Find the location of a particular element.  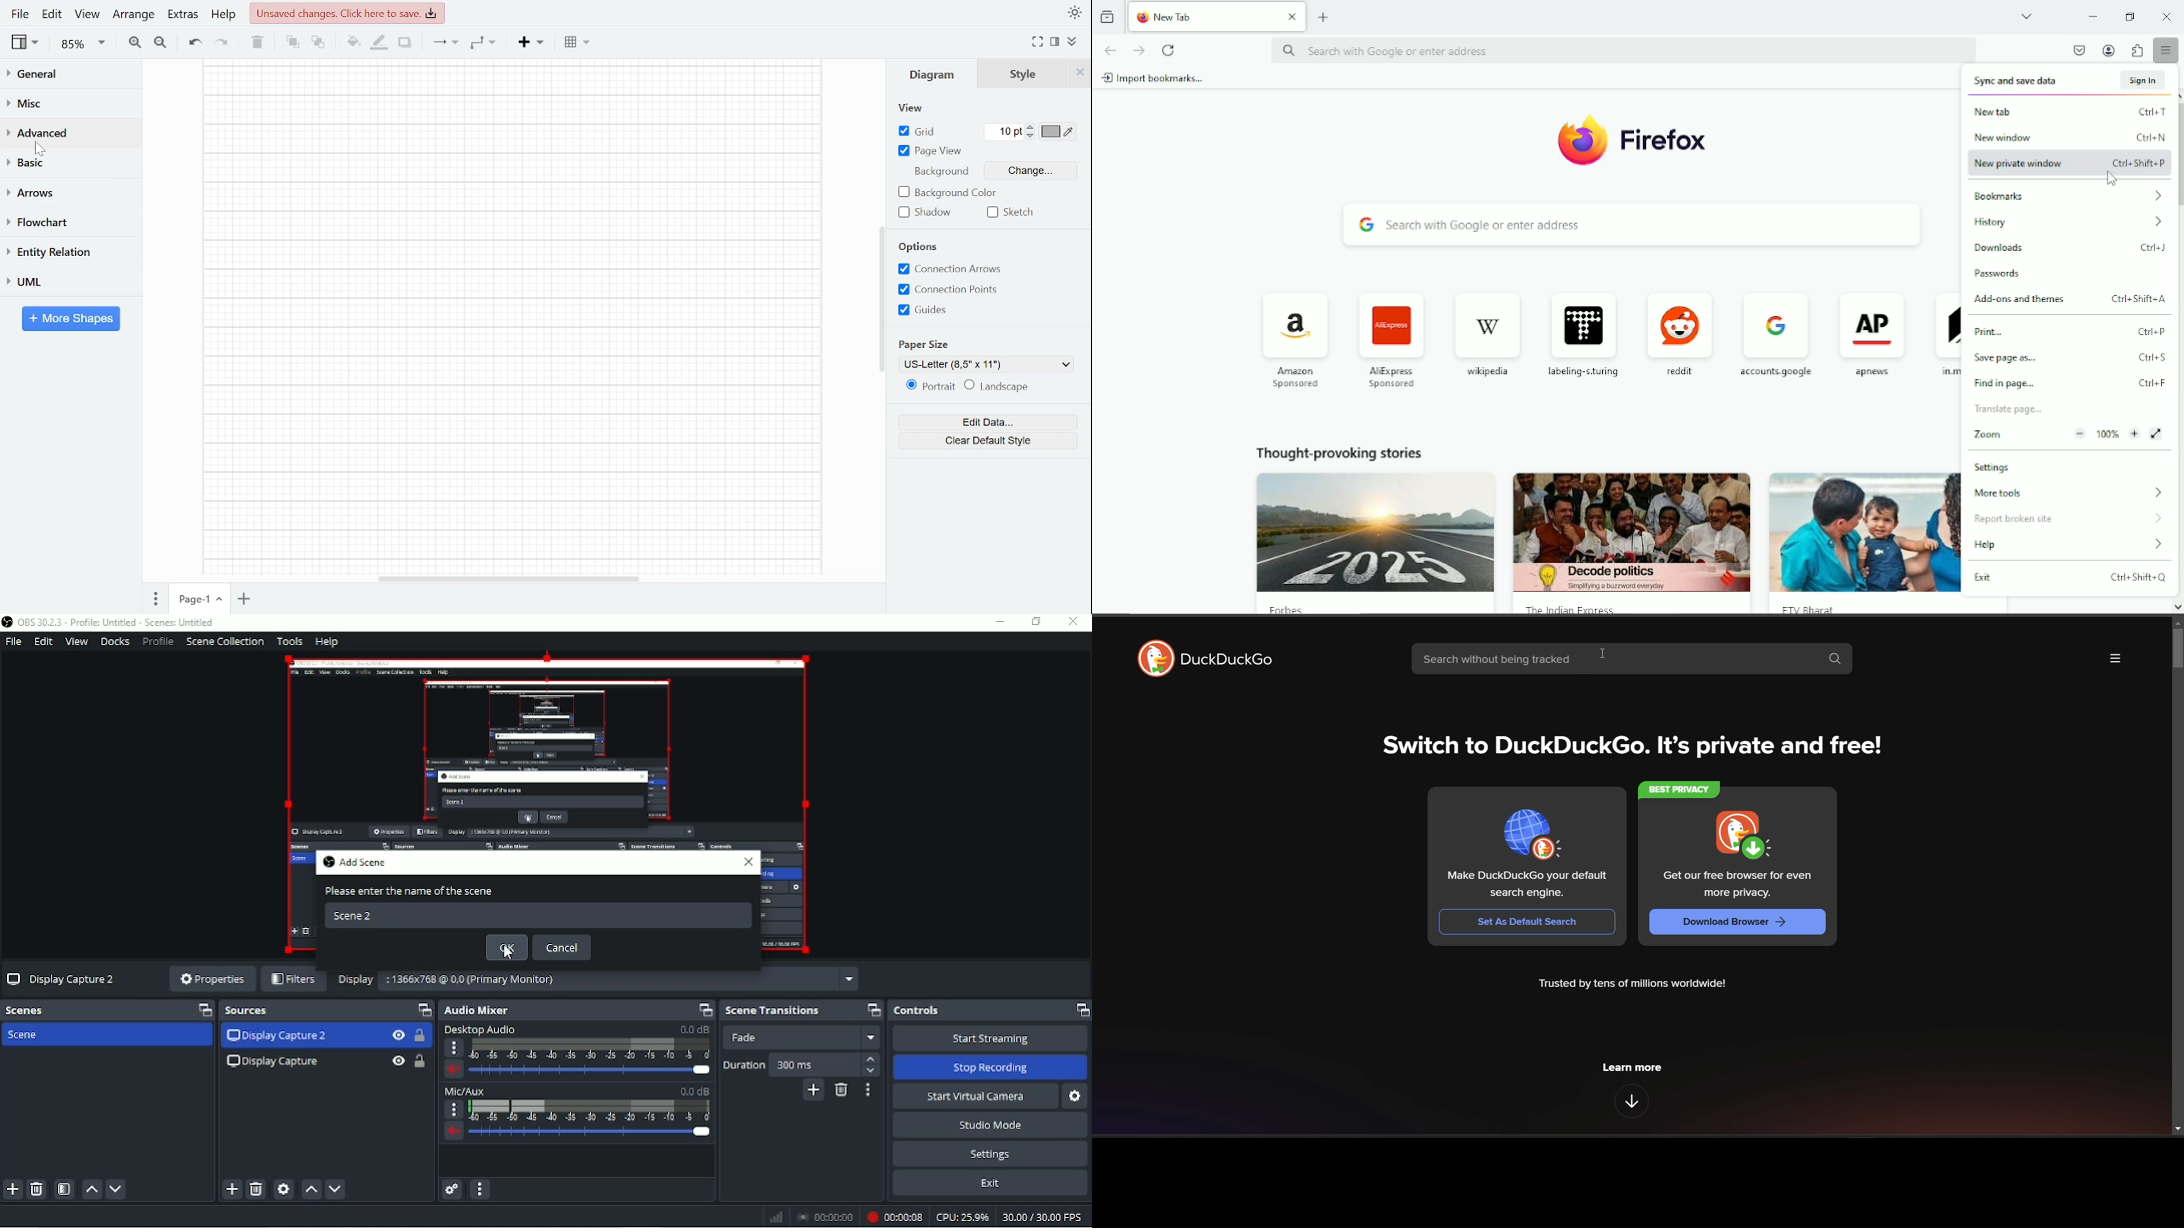

Stop Recording is located at coordinates (990, 1067).